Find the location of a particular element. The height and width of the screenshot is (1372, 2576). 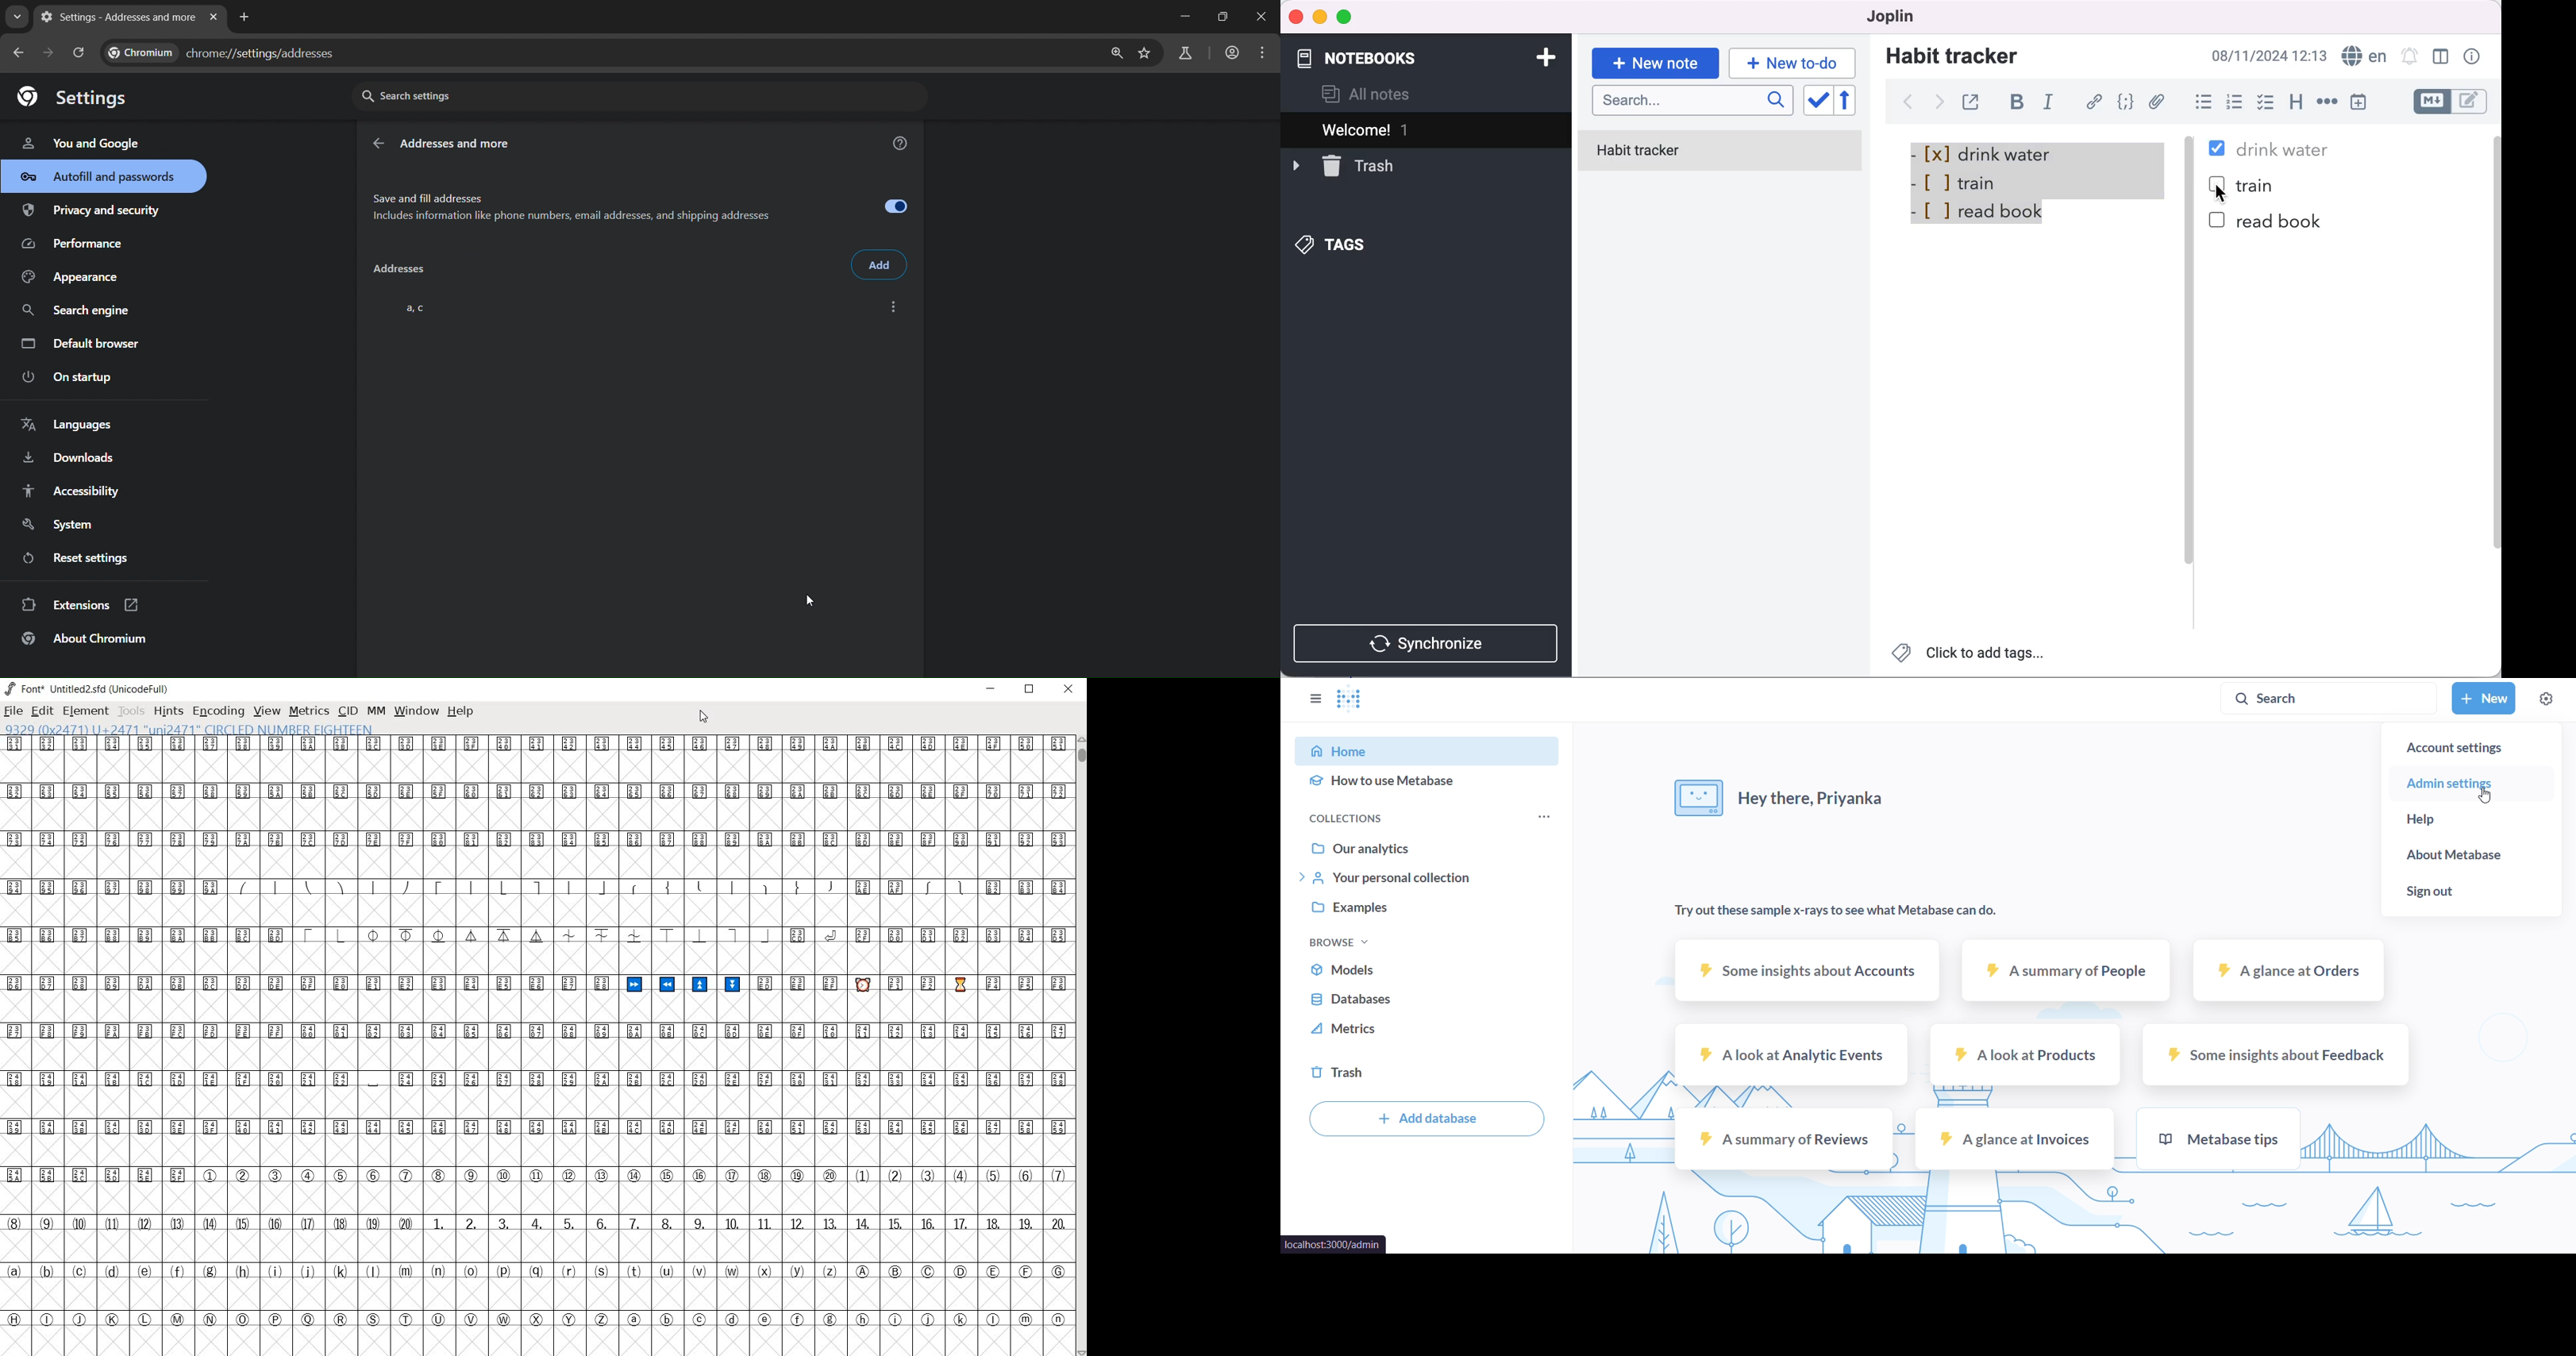

note properties is located at coordinates (2473, 57).